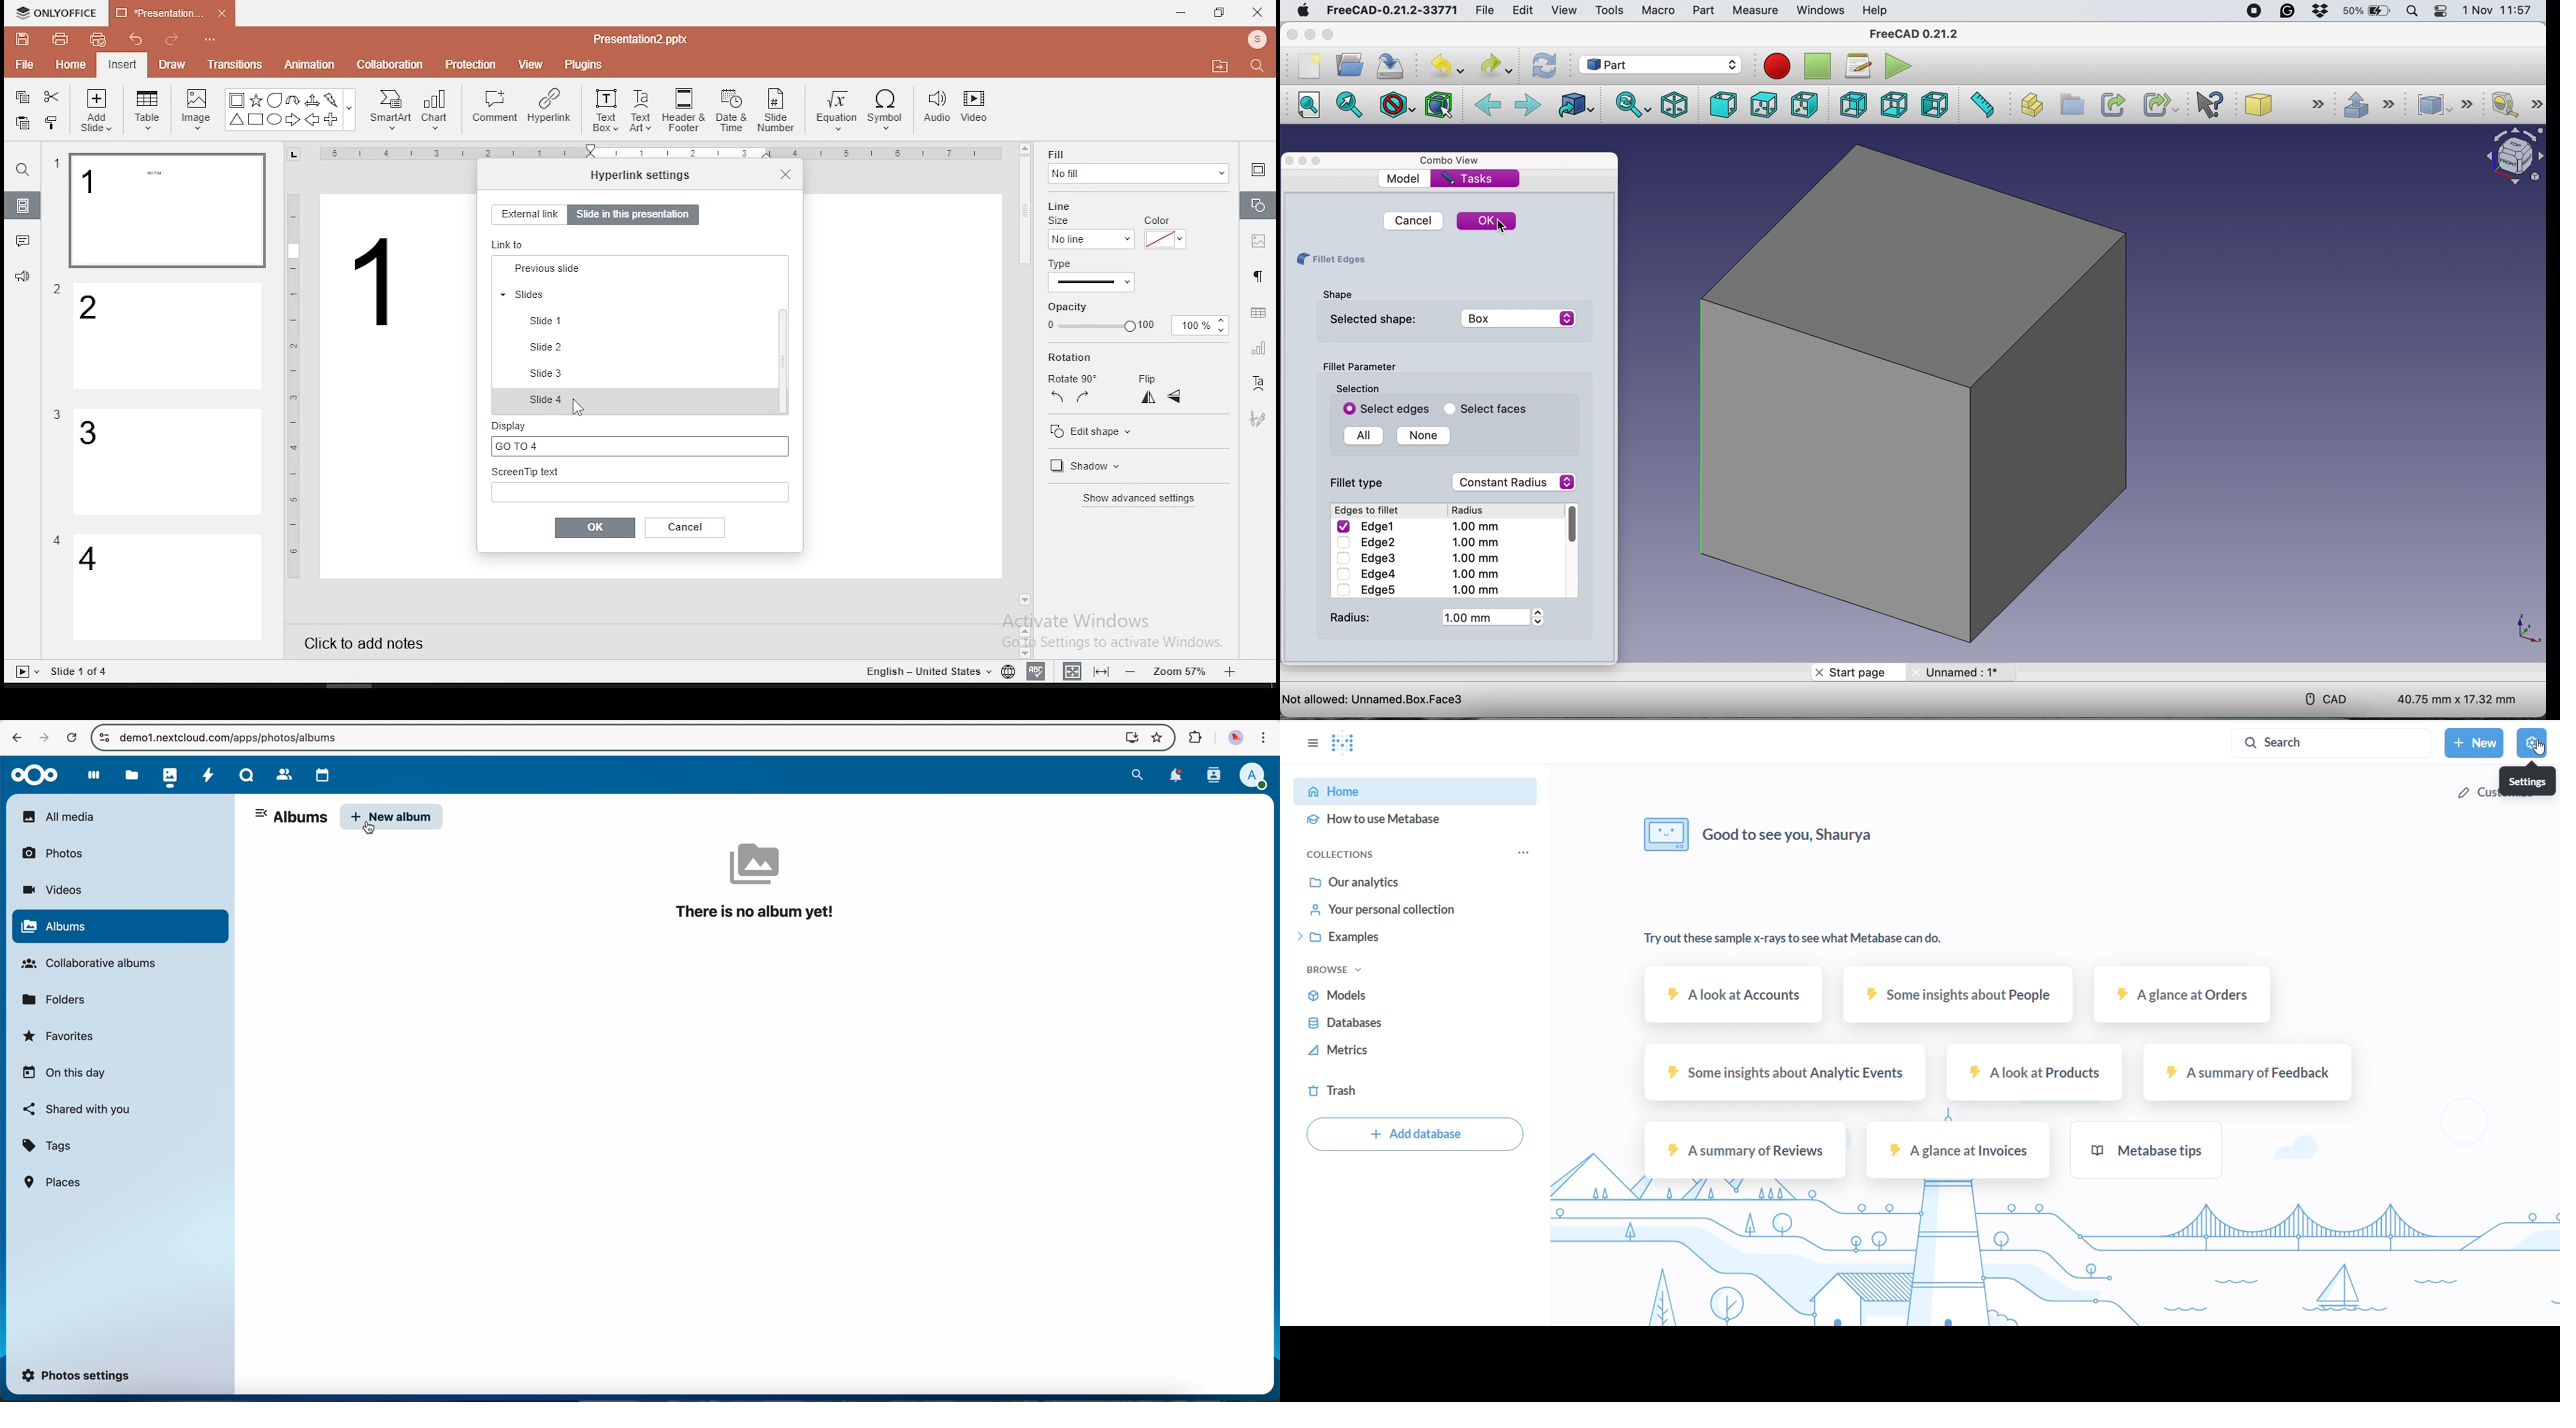 This screenshot has width=2576, height=1428. Describe the element at coordinates (22, 170) in the screenshot. I see `find` at that location.